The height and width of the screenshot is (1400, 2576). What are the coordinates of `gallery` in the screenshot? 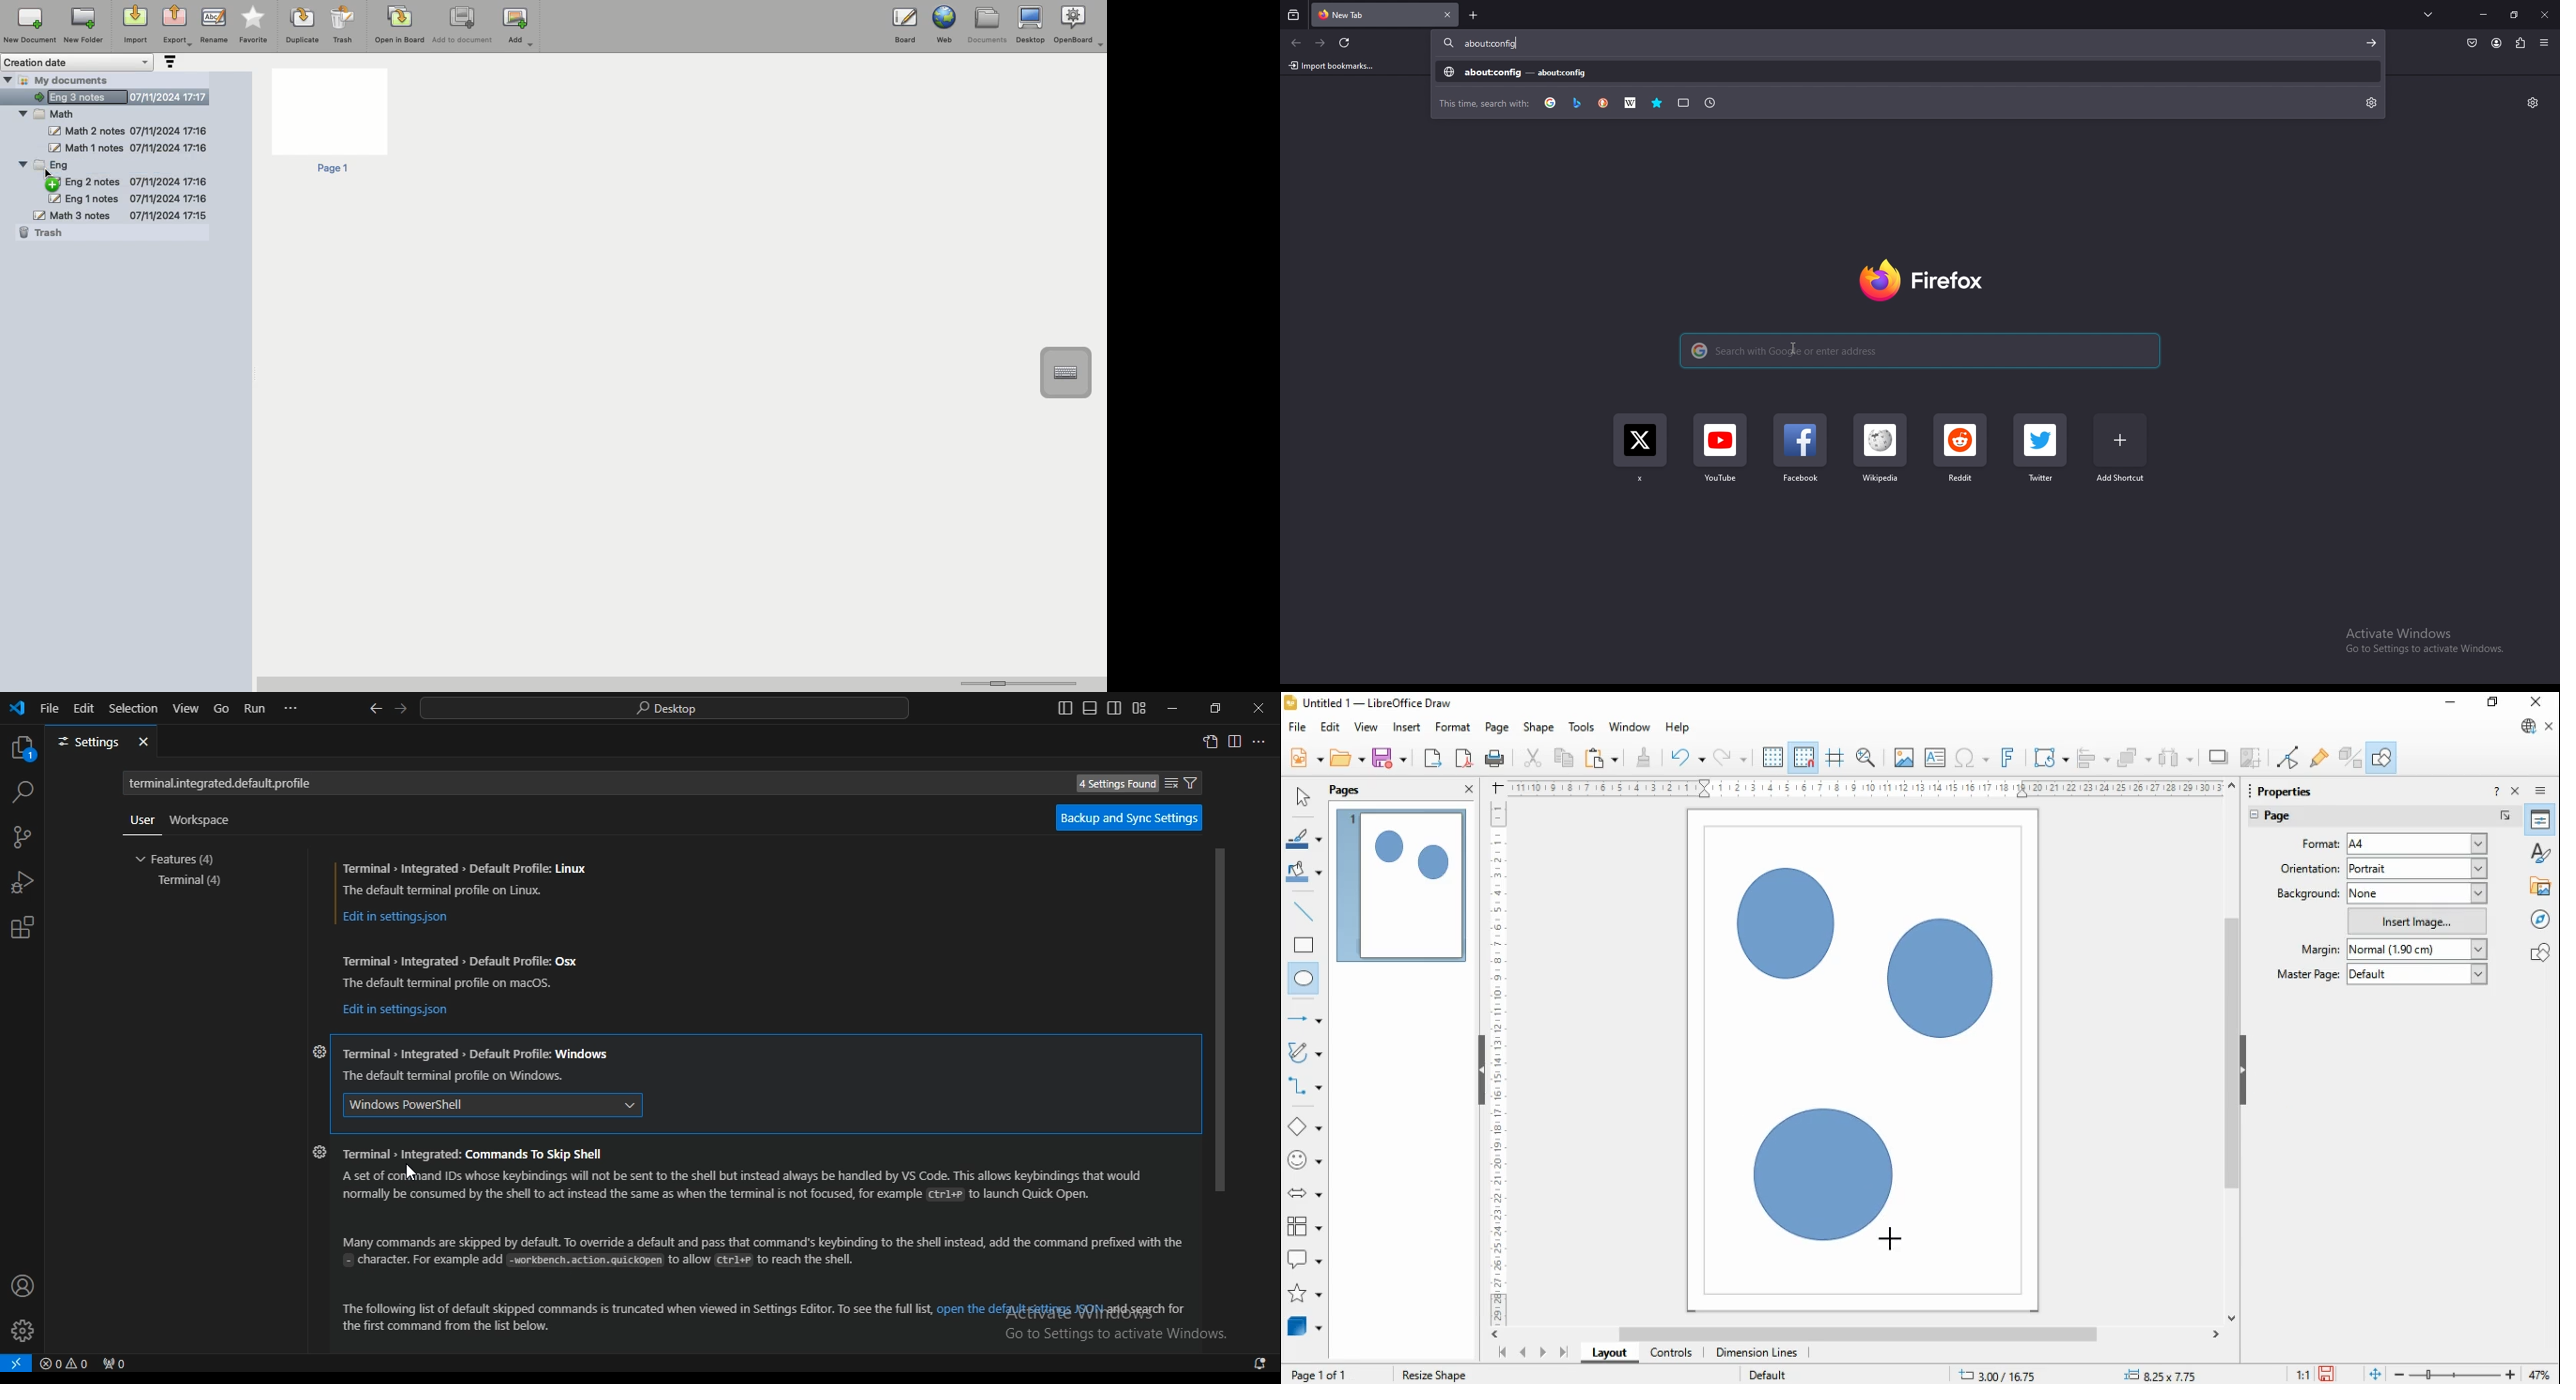 It's located at (2543, 885).